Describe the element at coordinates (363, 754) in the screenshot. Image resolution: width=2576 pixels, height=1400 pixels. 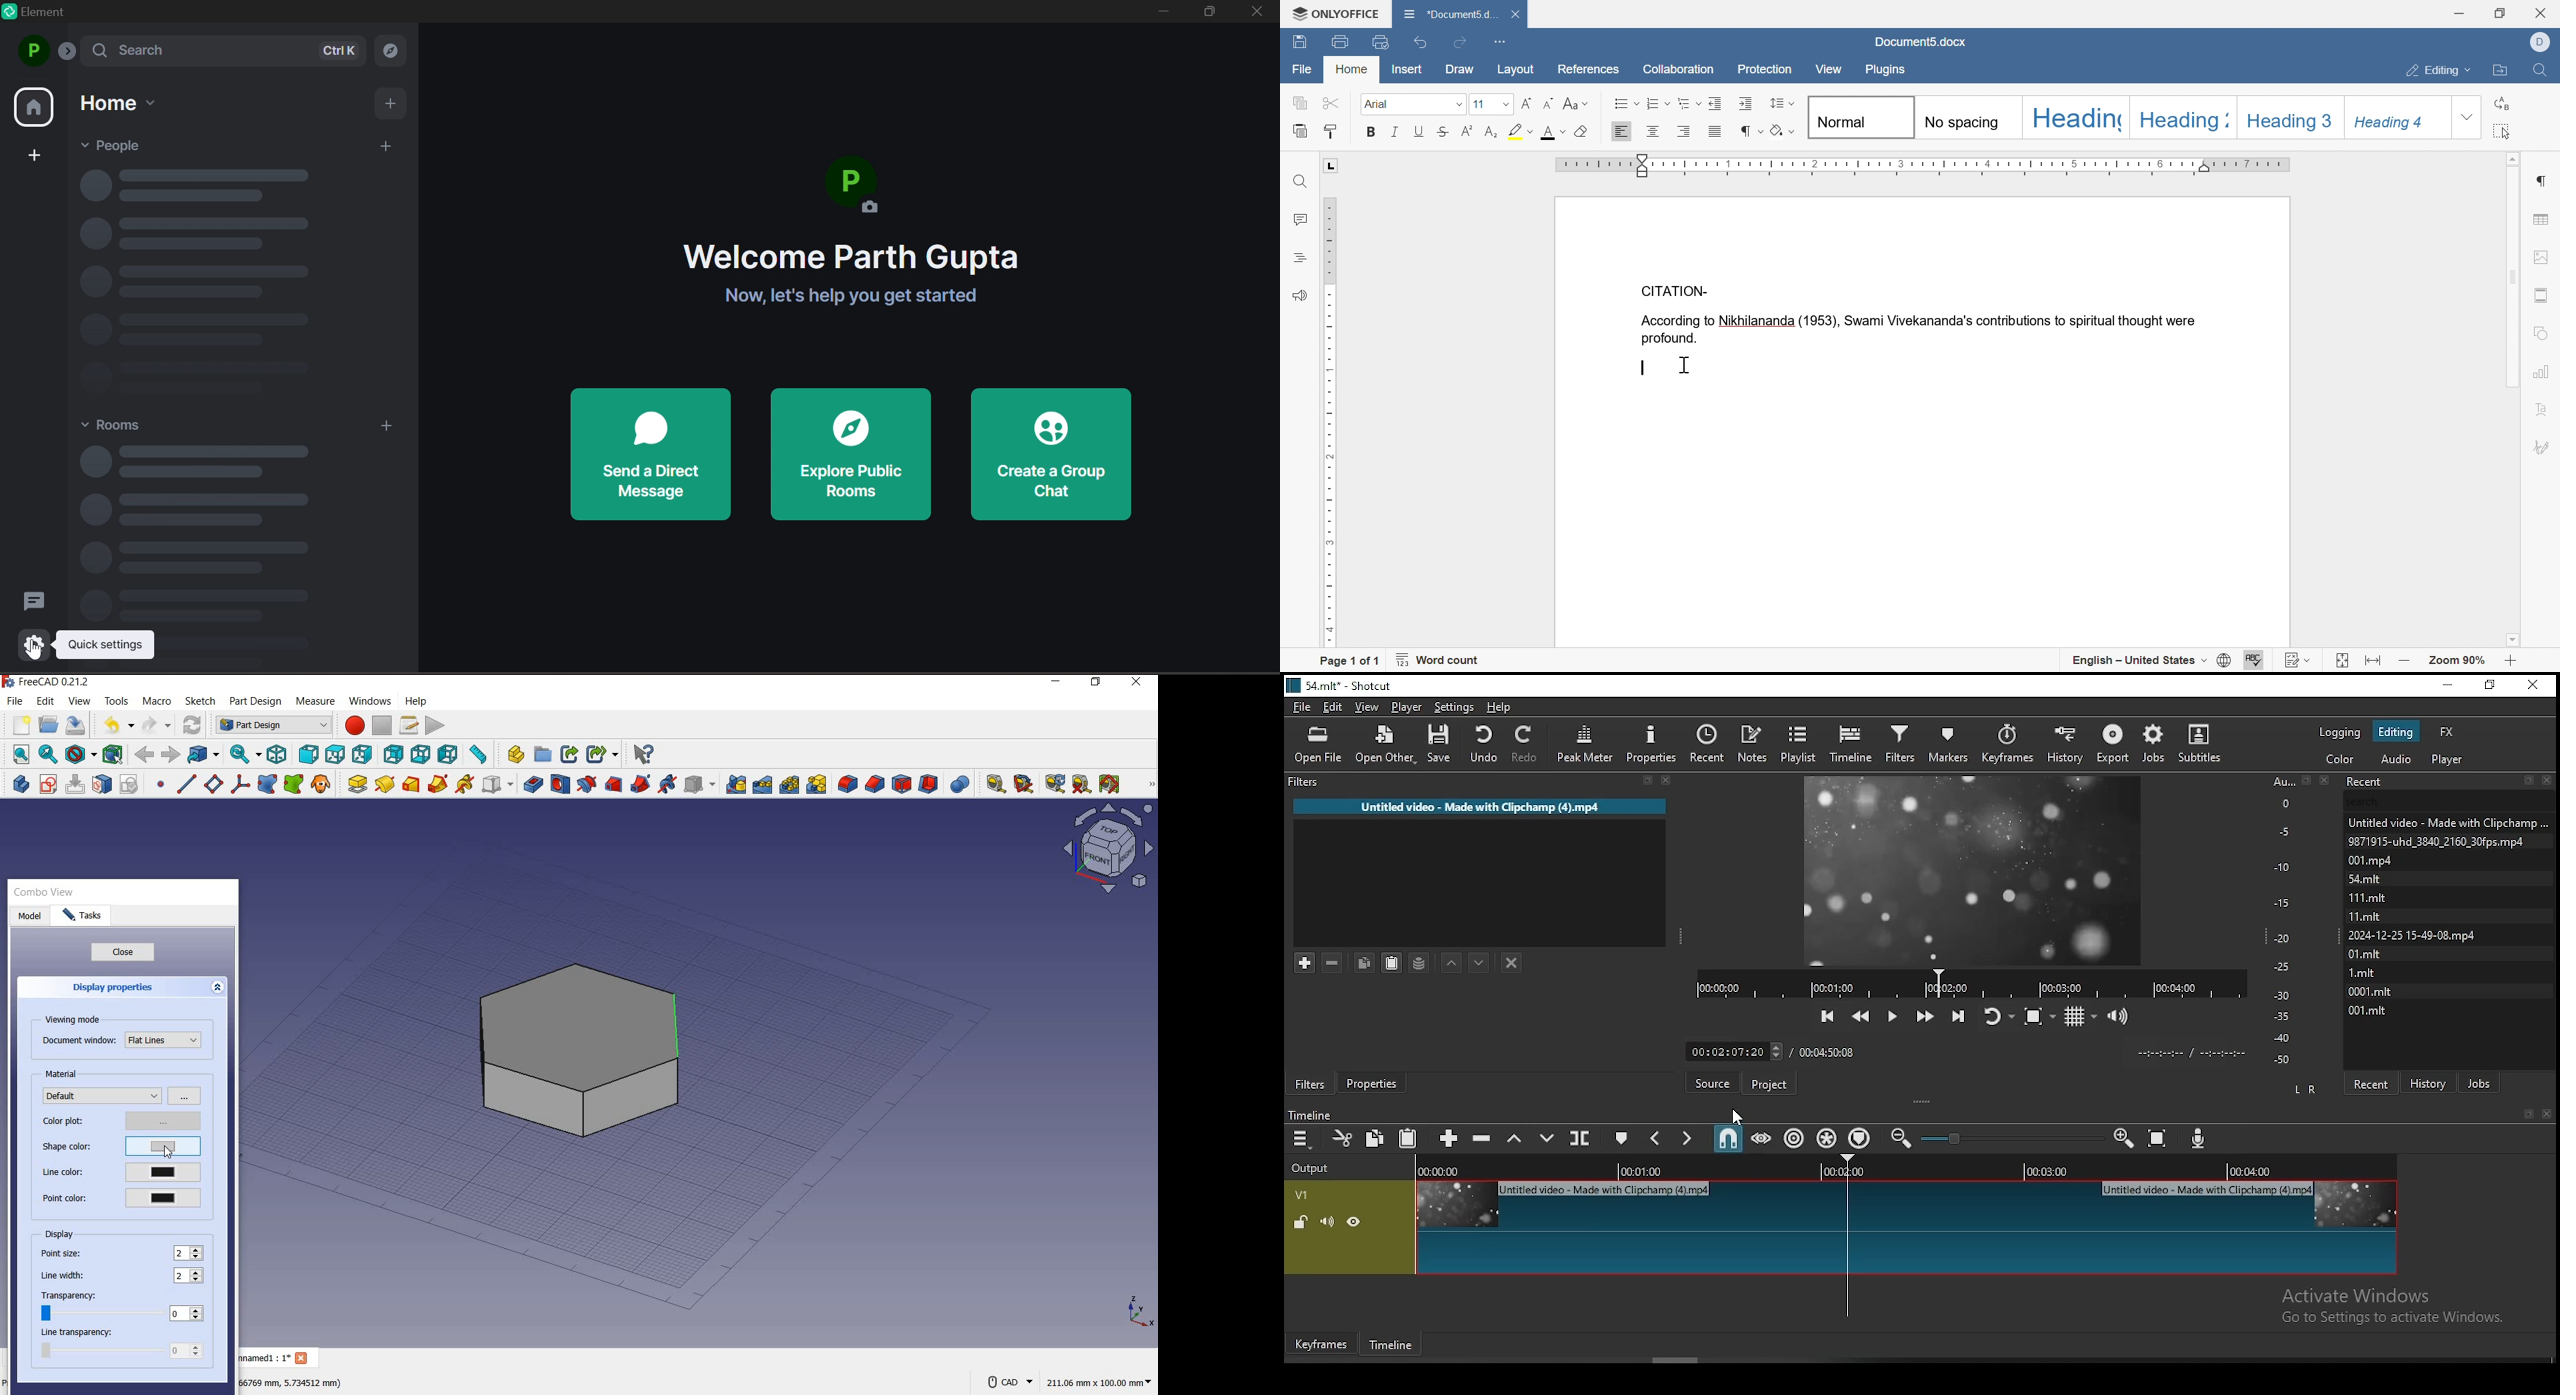
I see `right` at that location.